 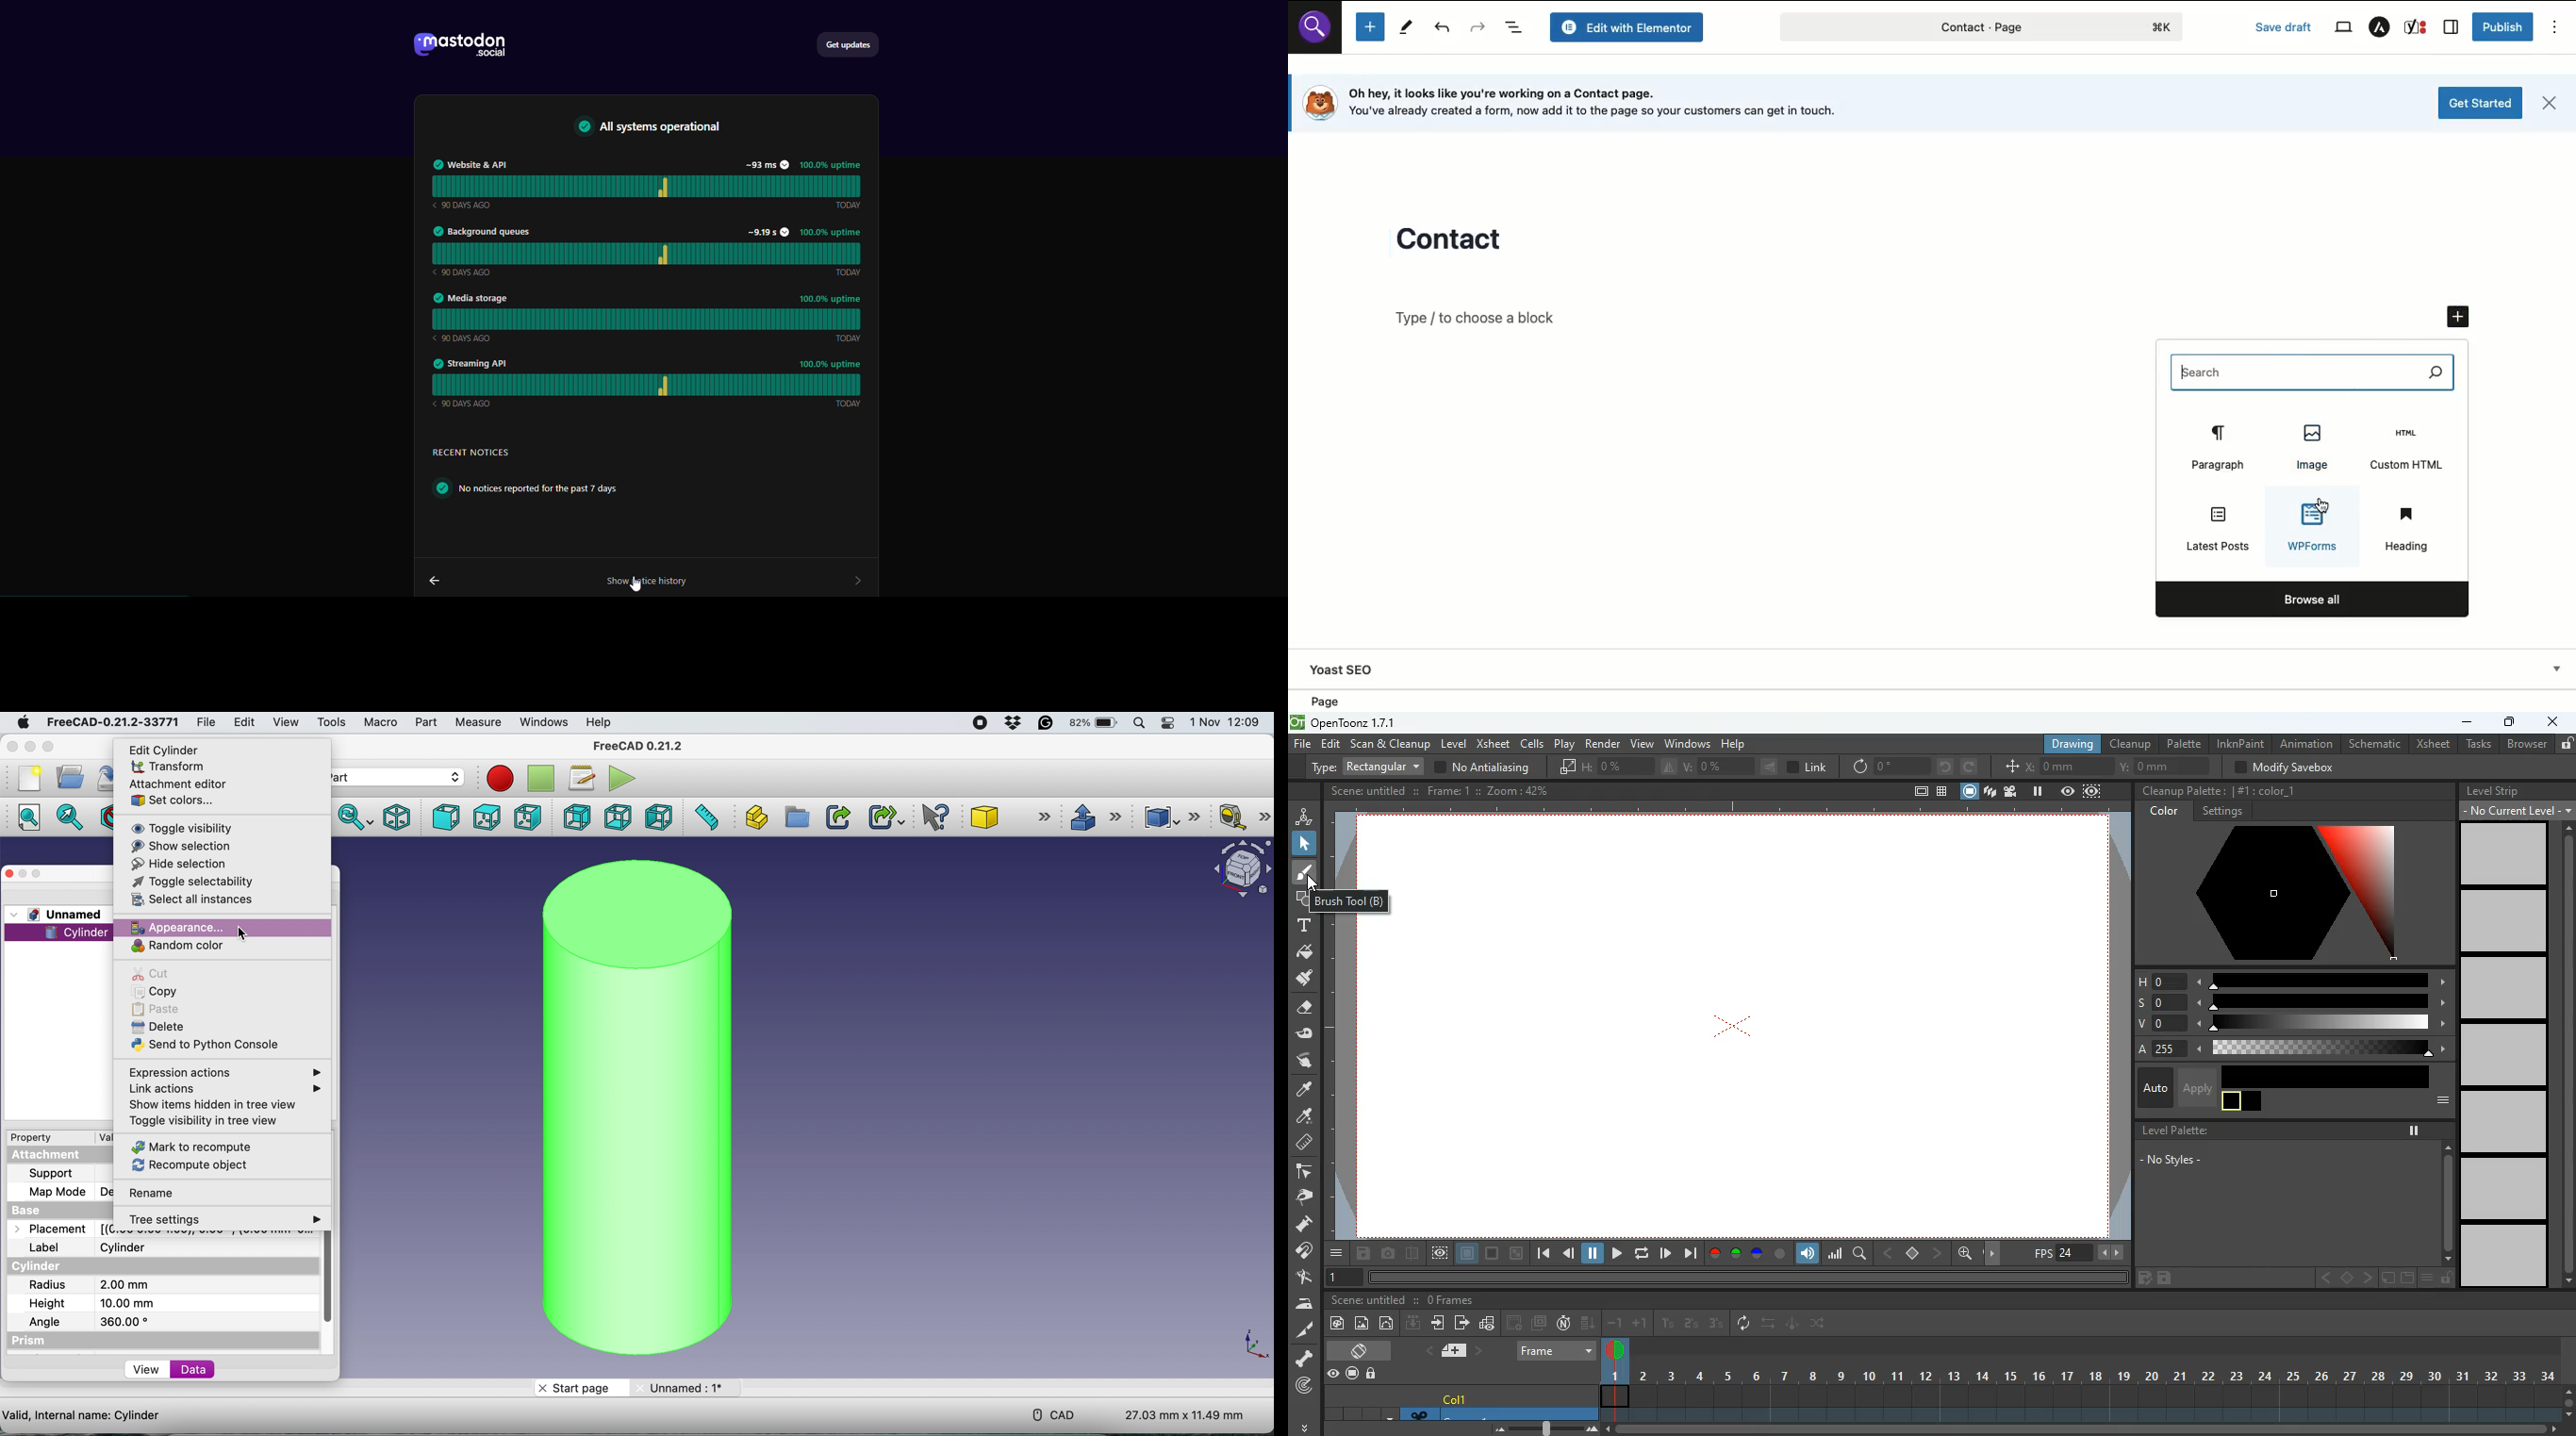 I want to click on green, so click(x=1736, y=1254).